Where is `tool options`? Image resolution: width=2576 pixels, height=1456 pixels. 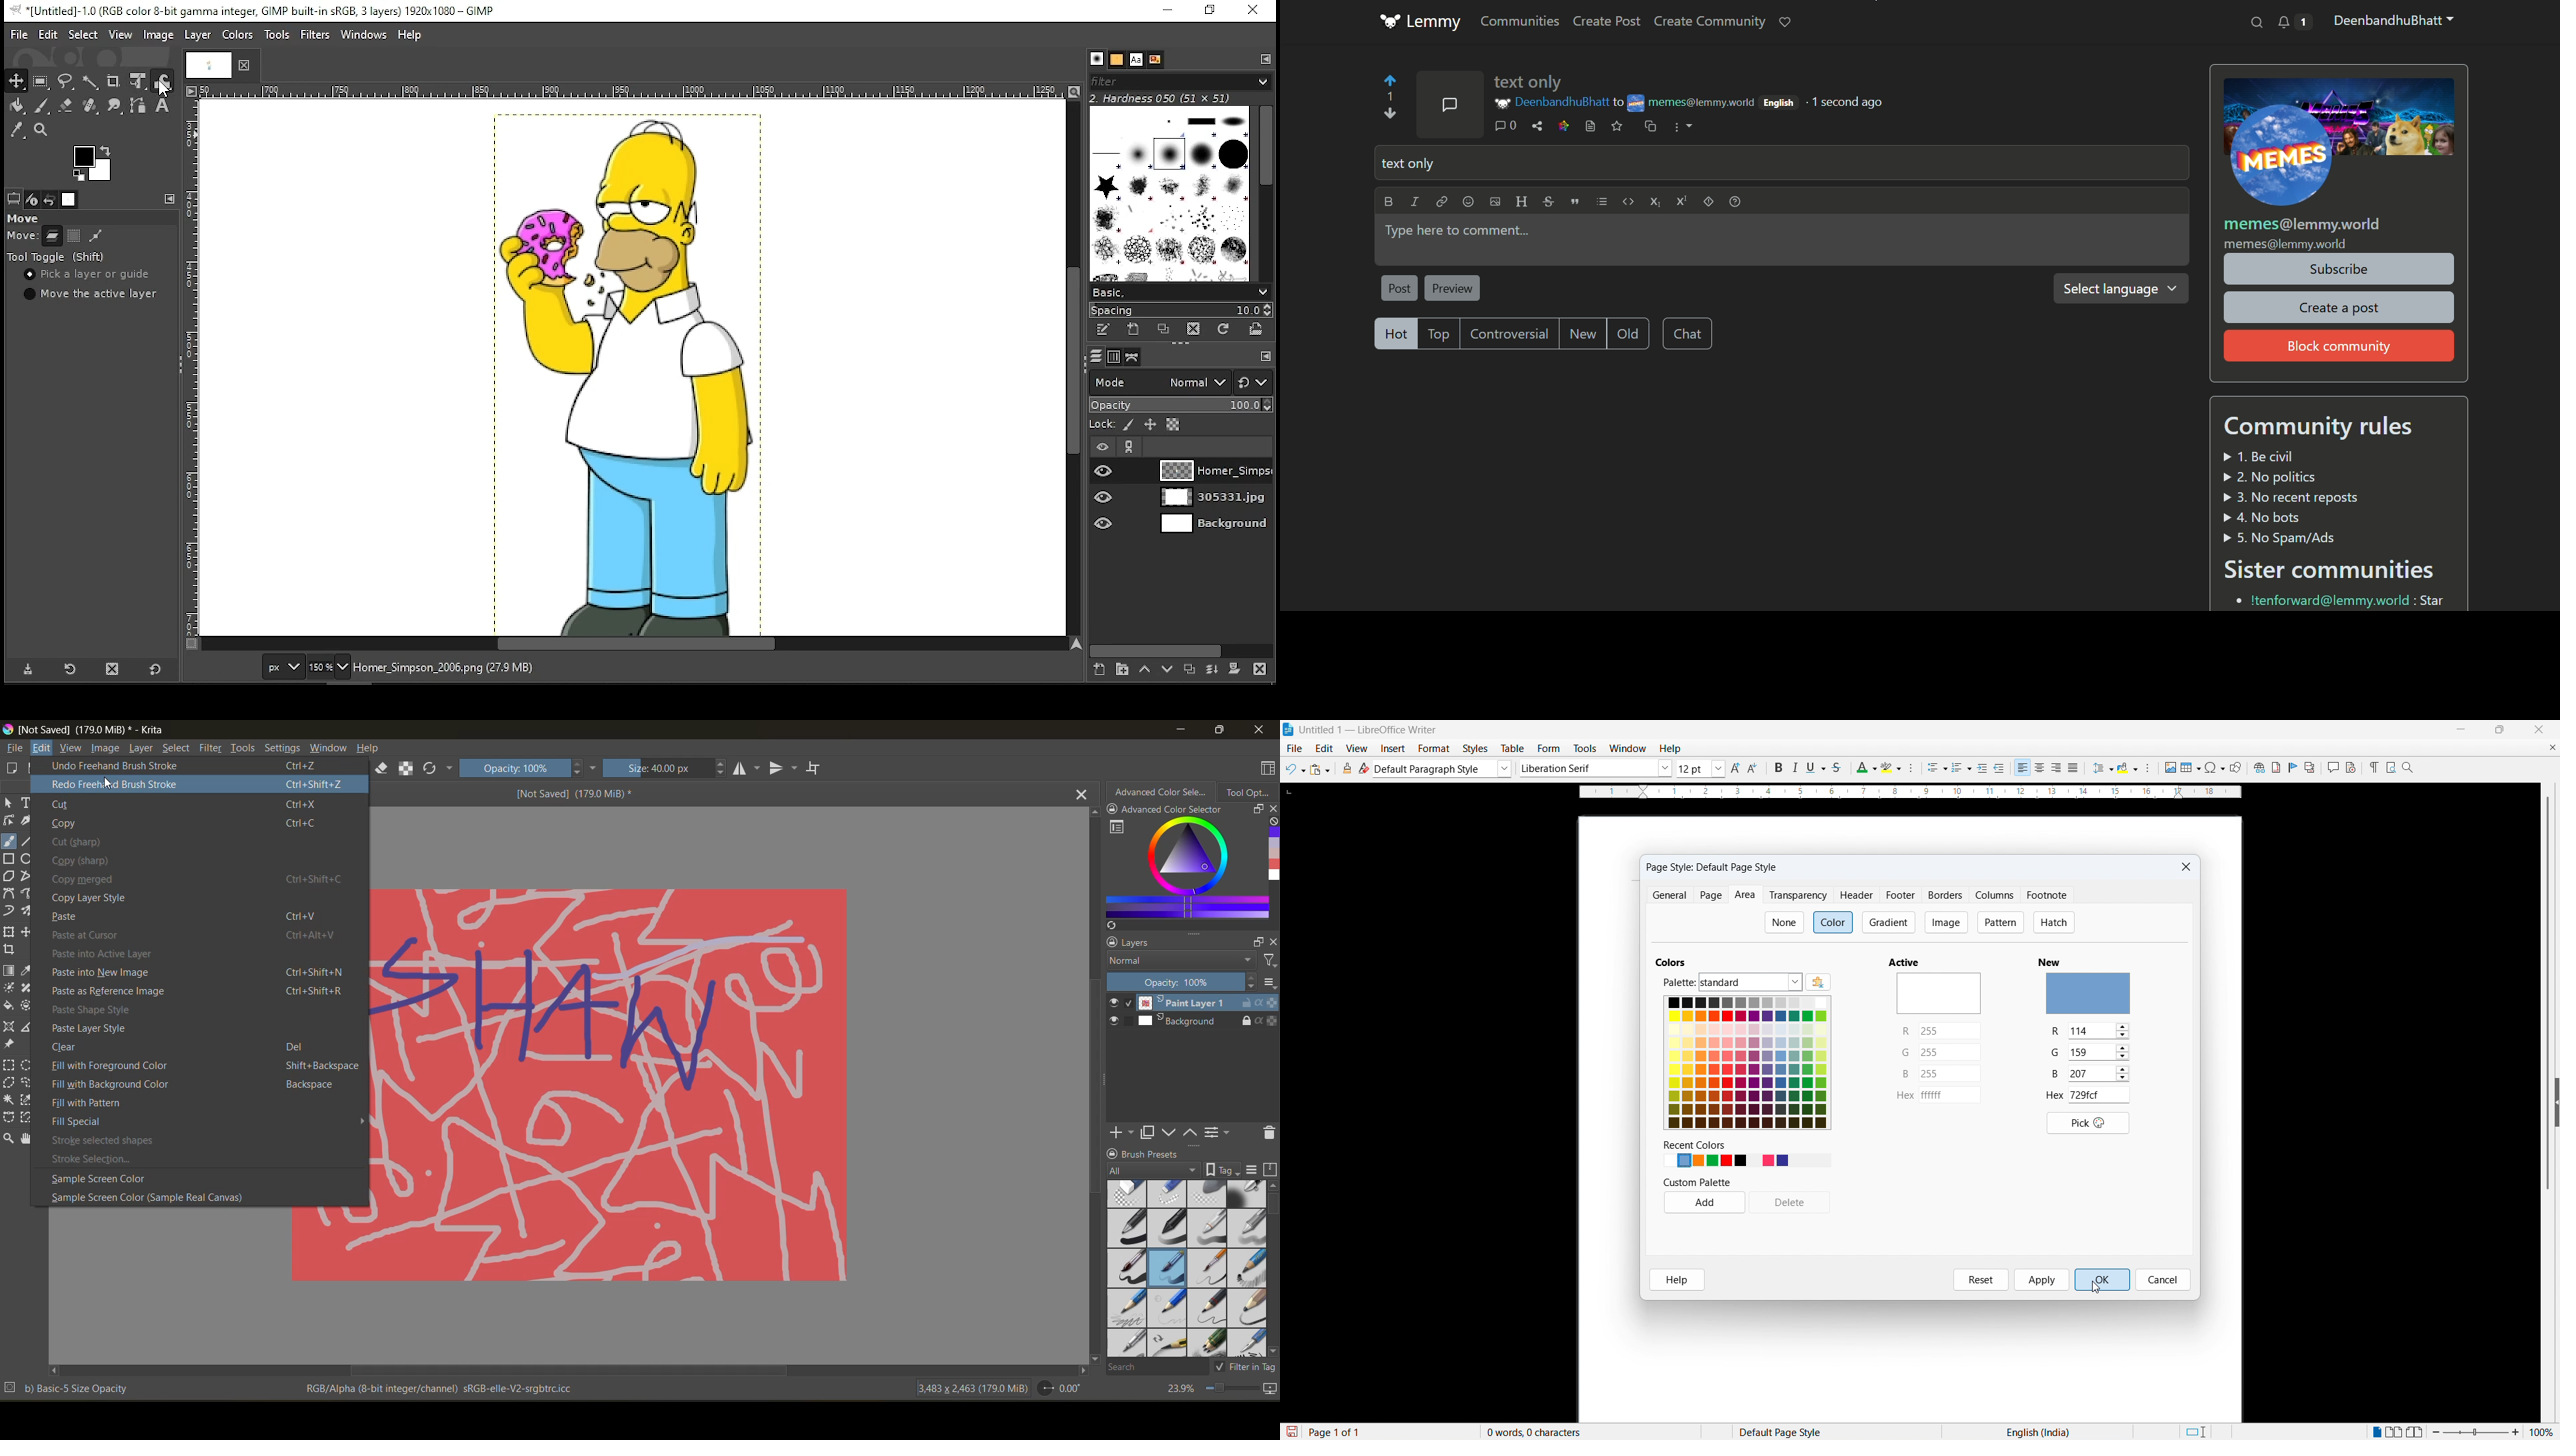
tool options is located at coordinates (15, 199).